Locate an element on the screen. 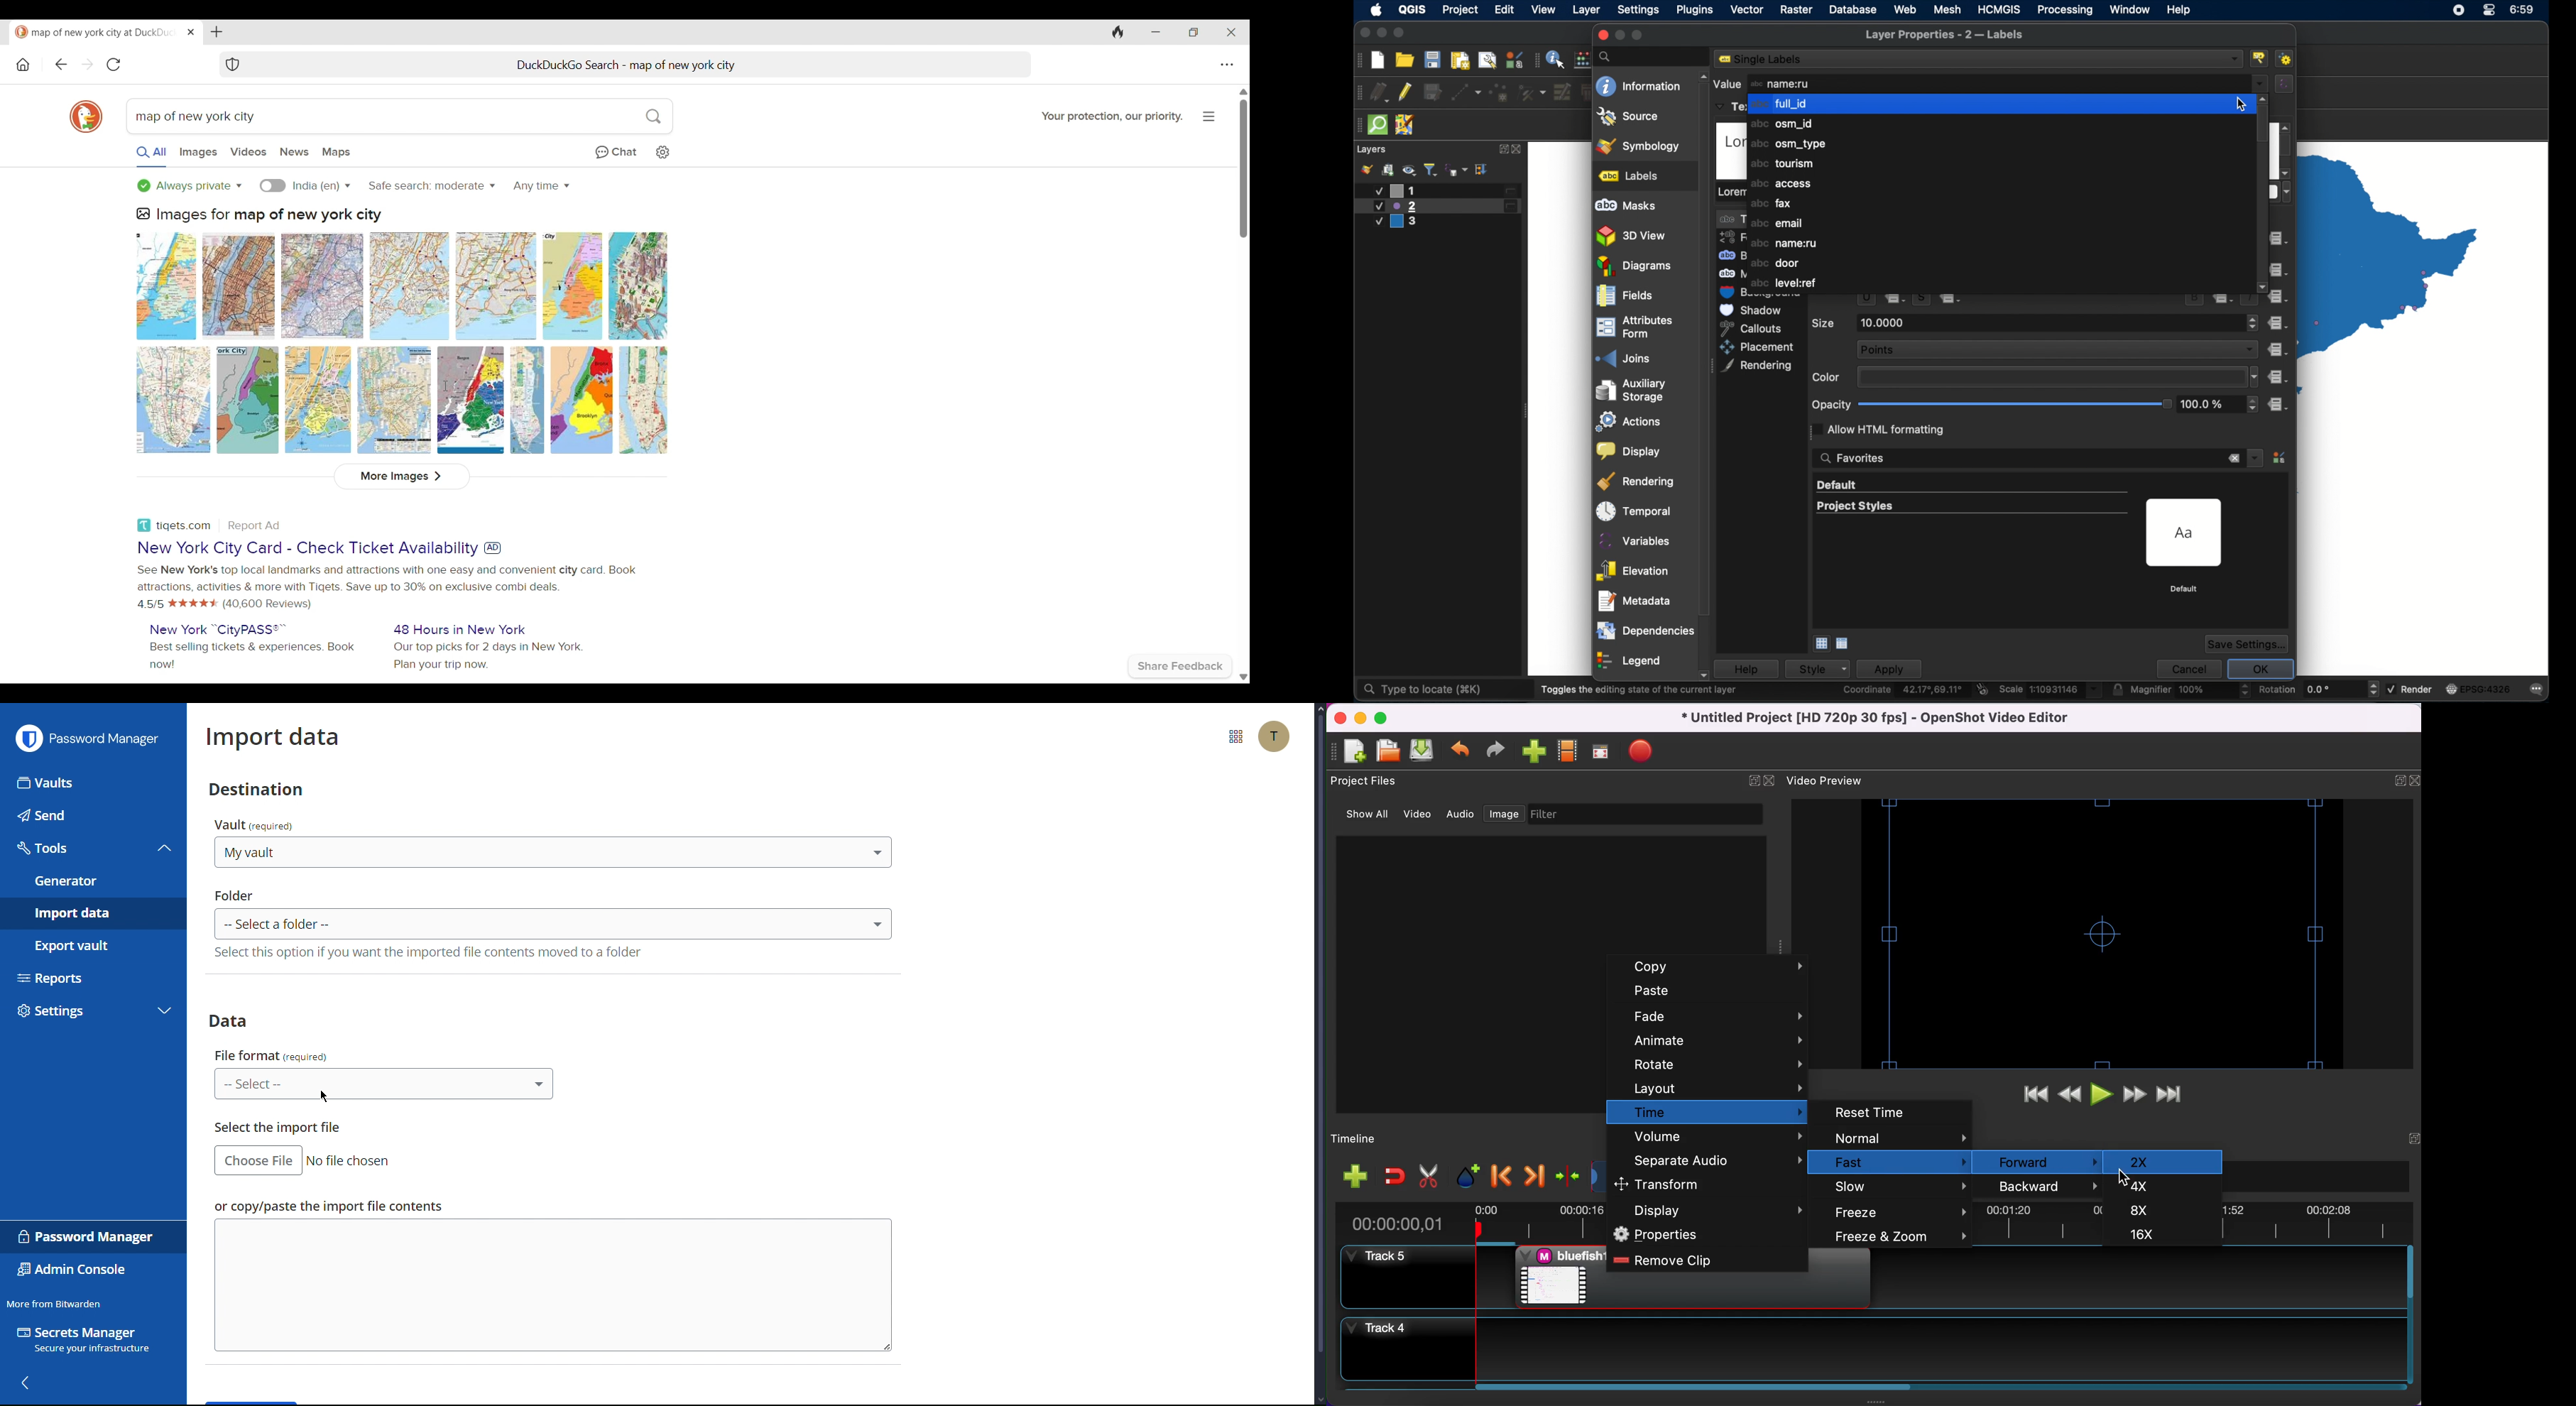 The height and width of the screenshot is (1428, 2576). Close tab is located at coordinates (191, 32).